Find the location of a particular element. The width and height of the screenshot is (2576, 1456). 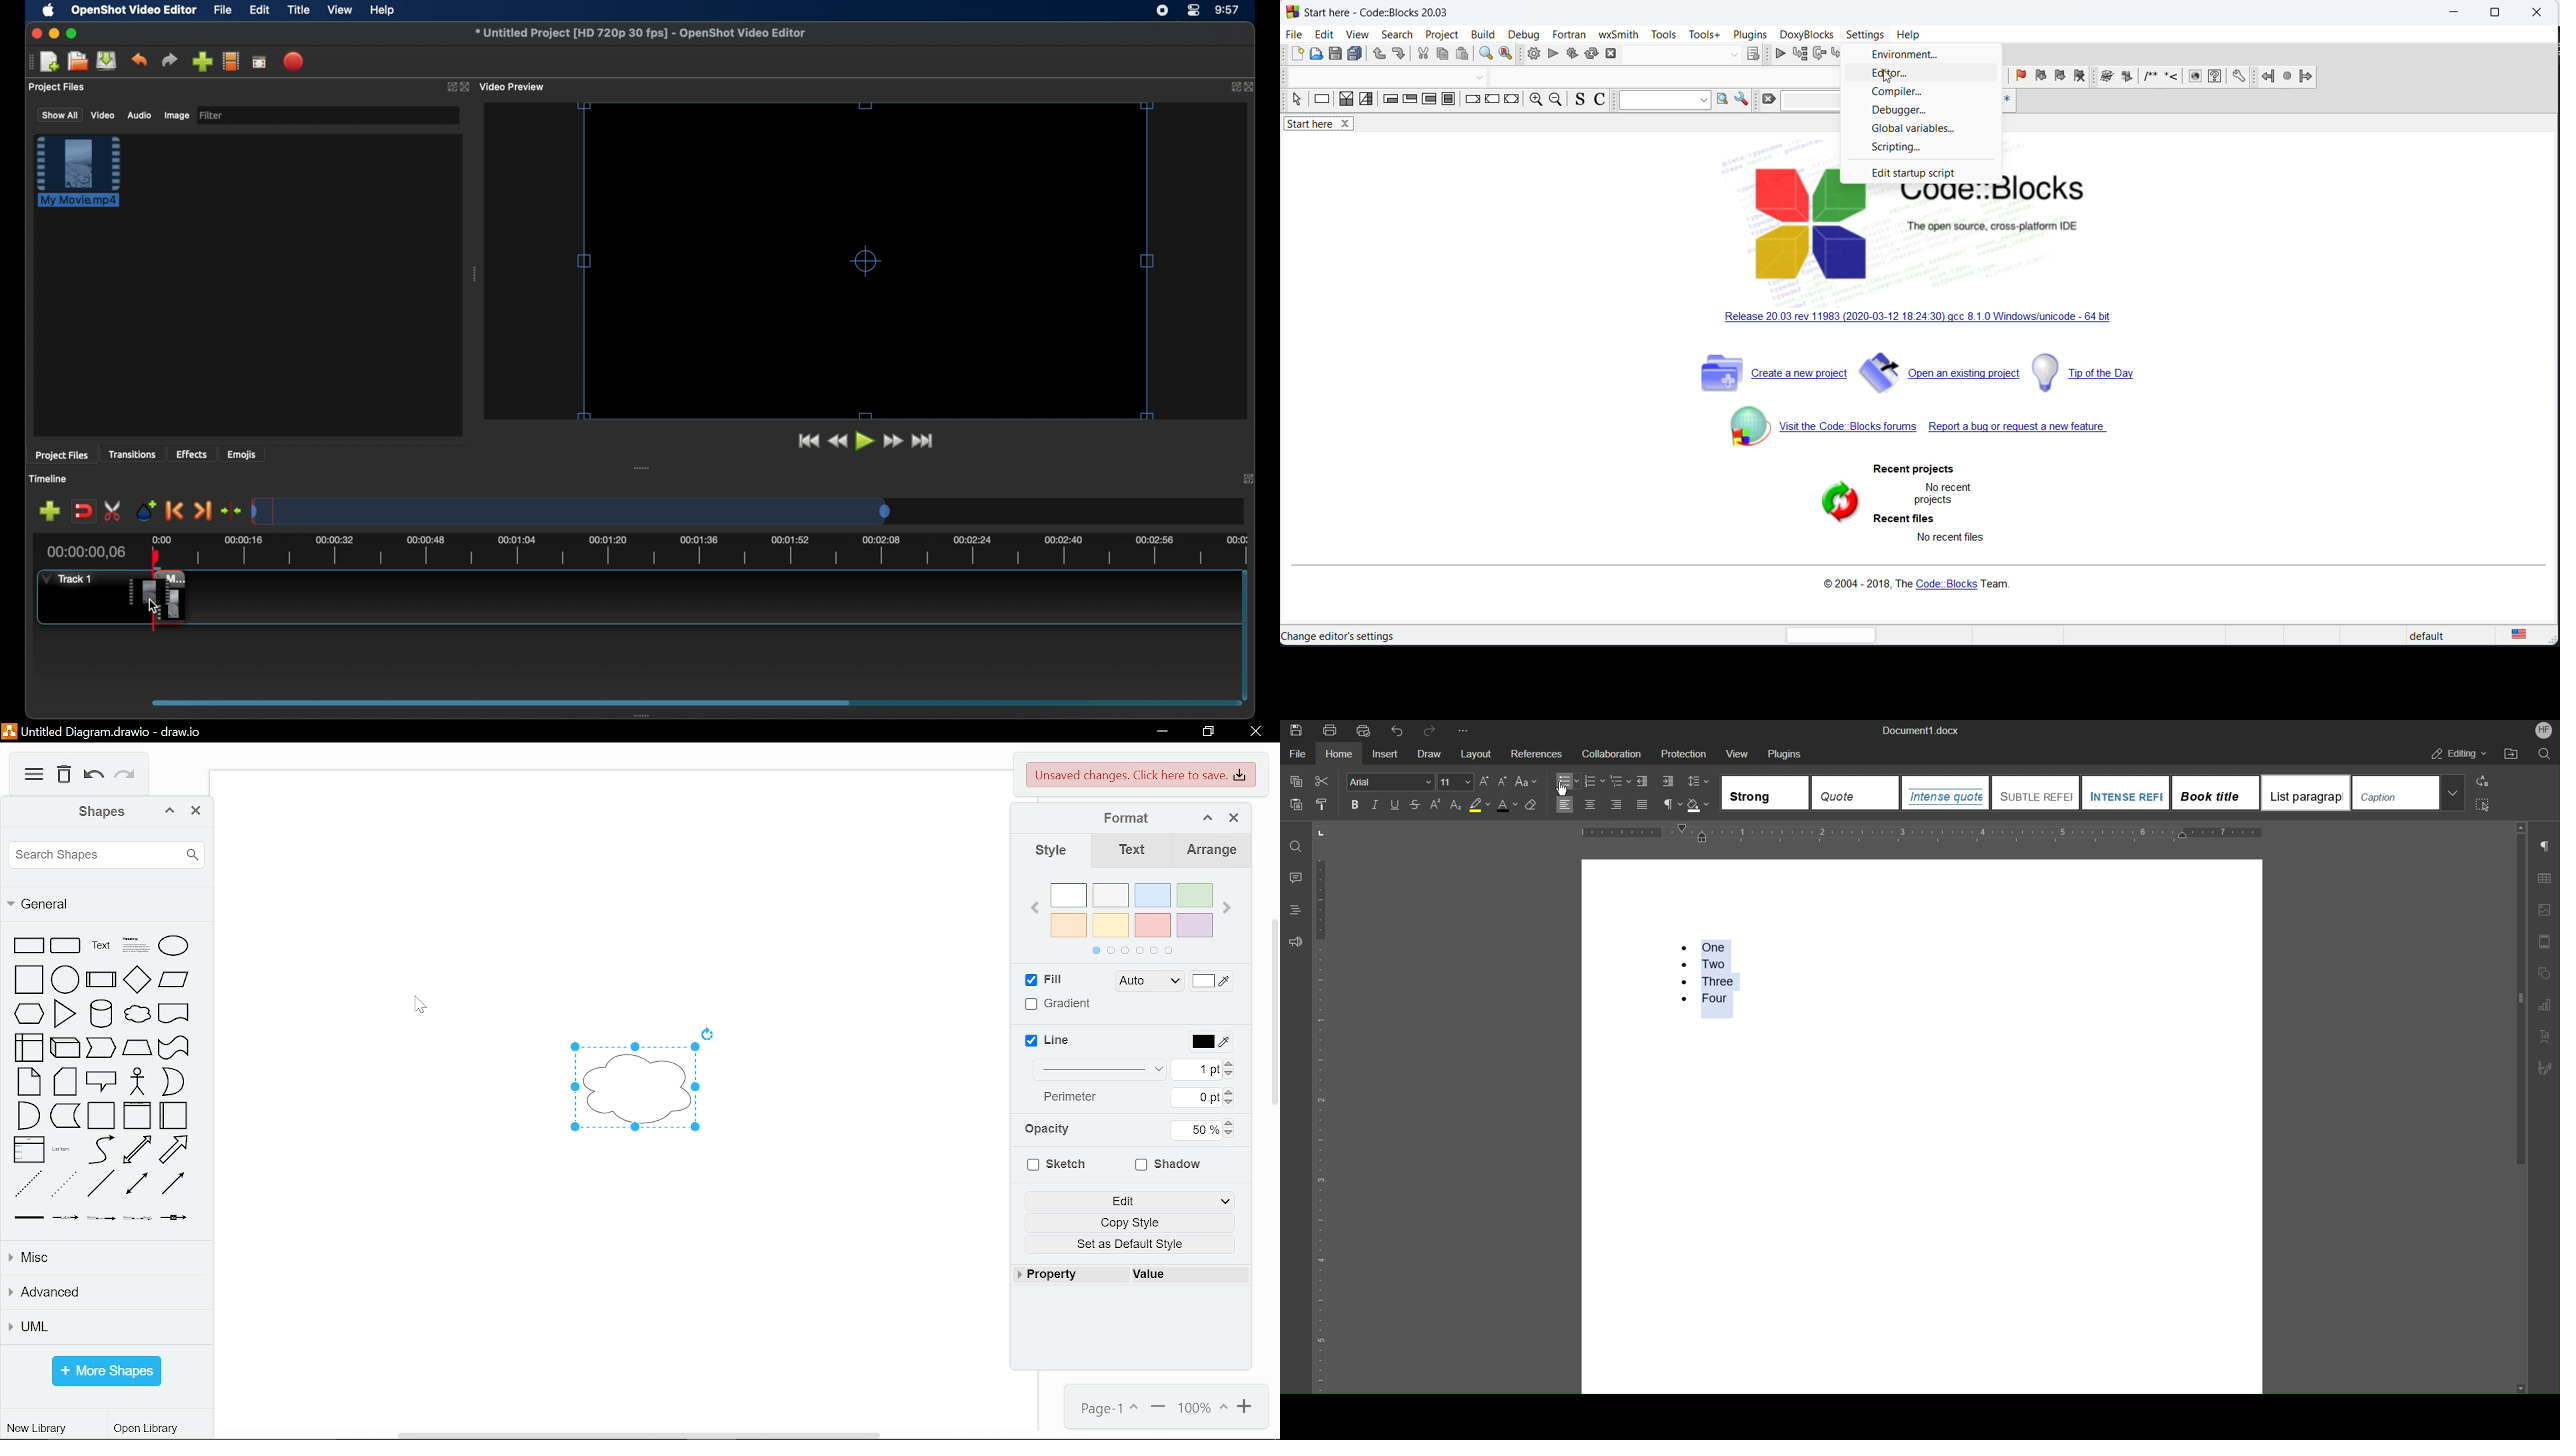

new library is located at coordinates (37, 1428).